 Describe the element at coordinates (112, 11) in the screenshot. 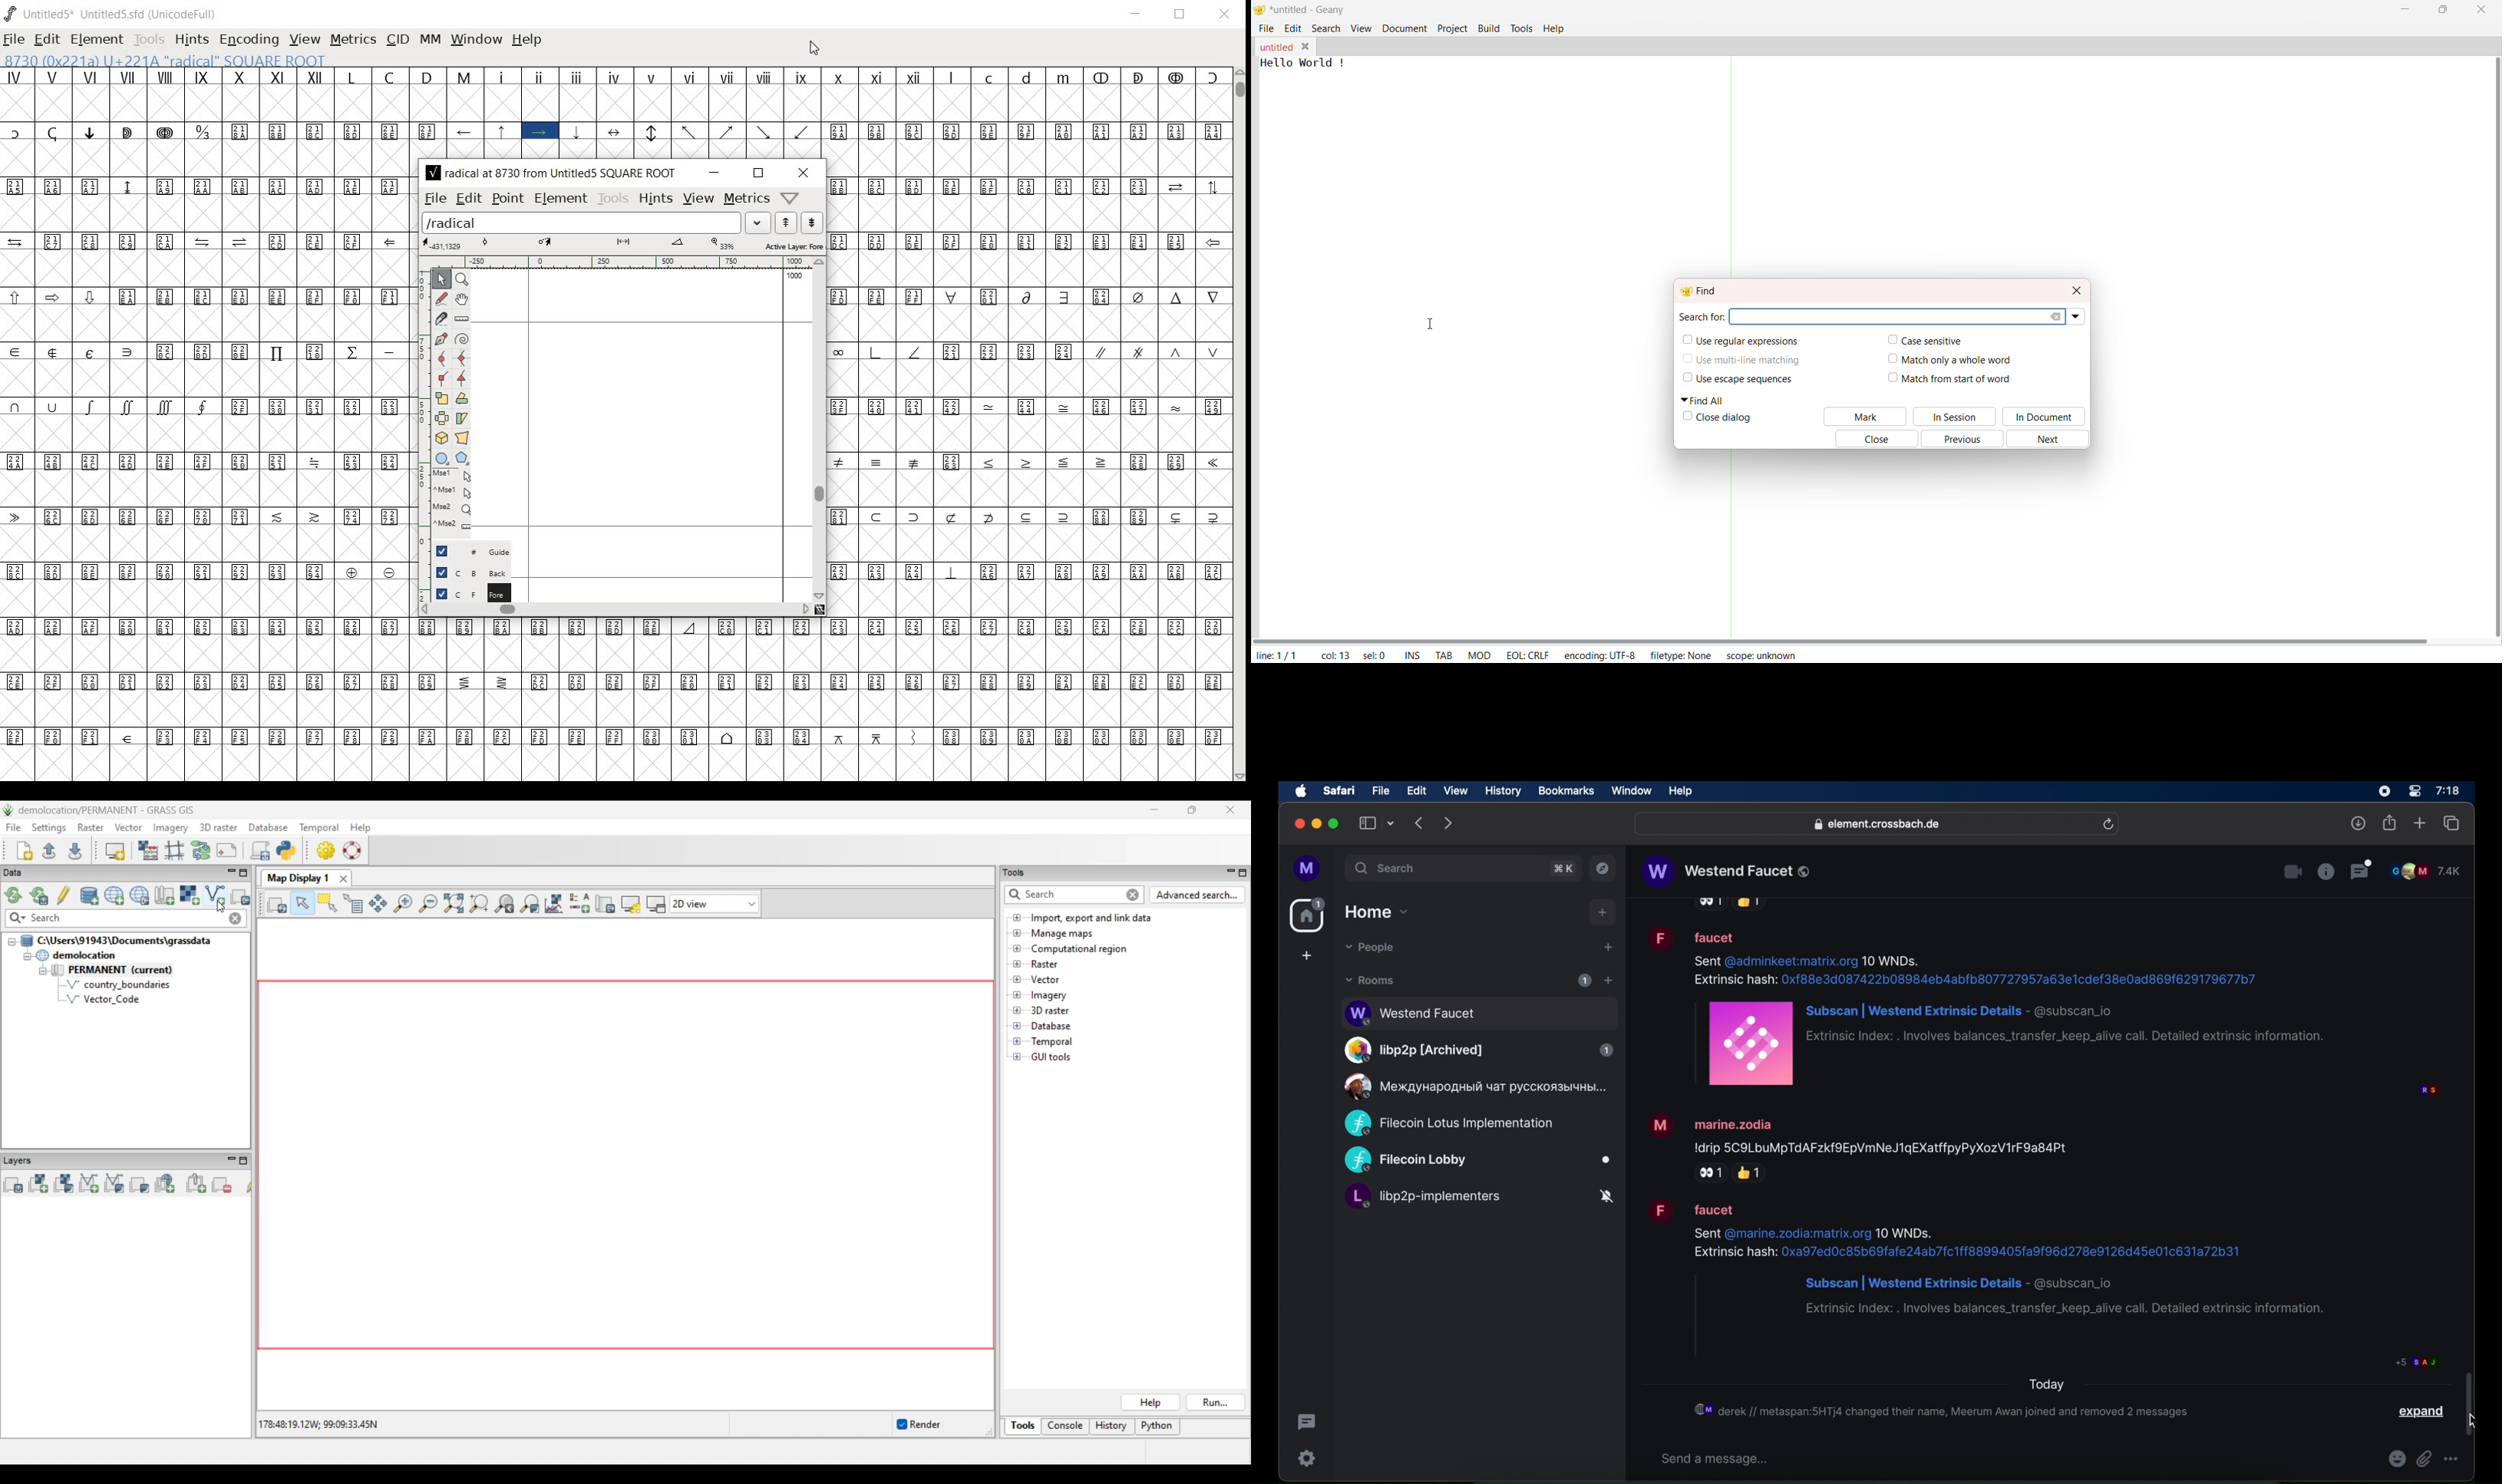

I see `Untitled5* Untitled5.sfd (UnicodeFull)` at that location.